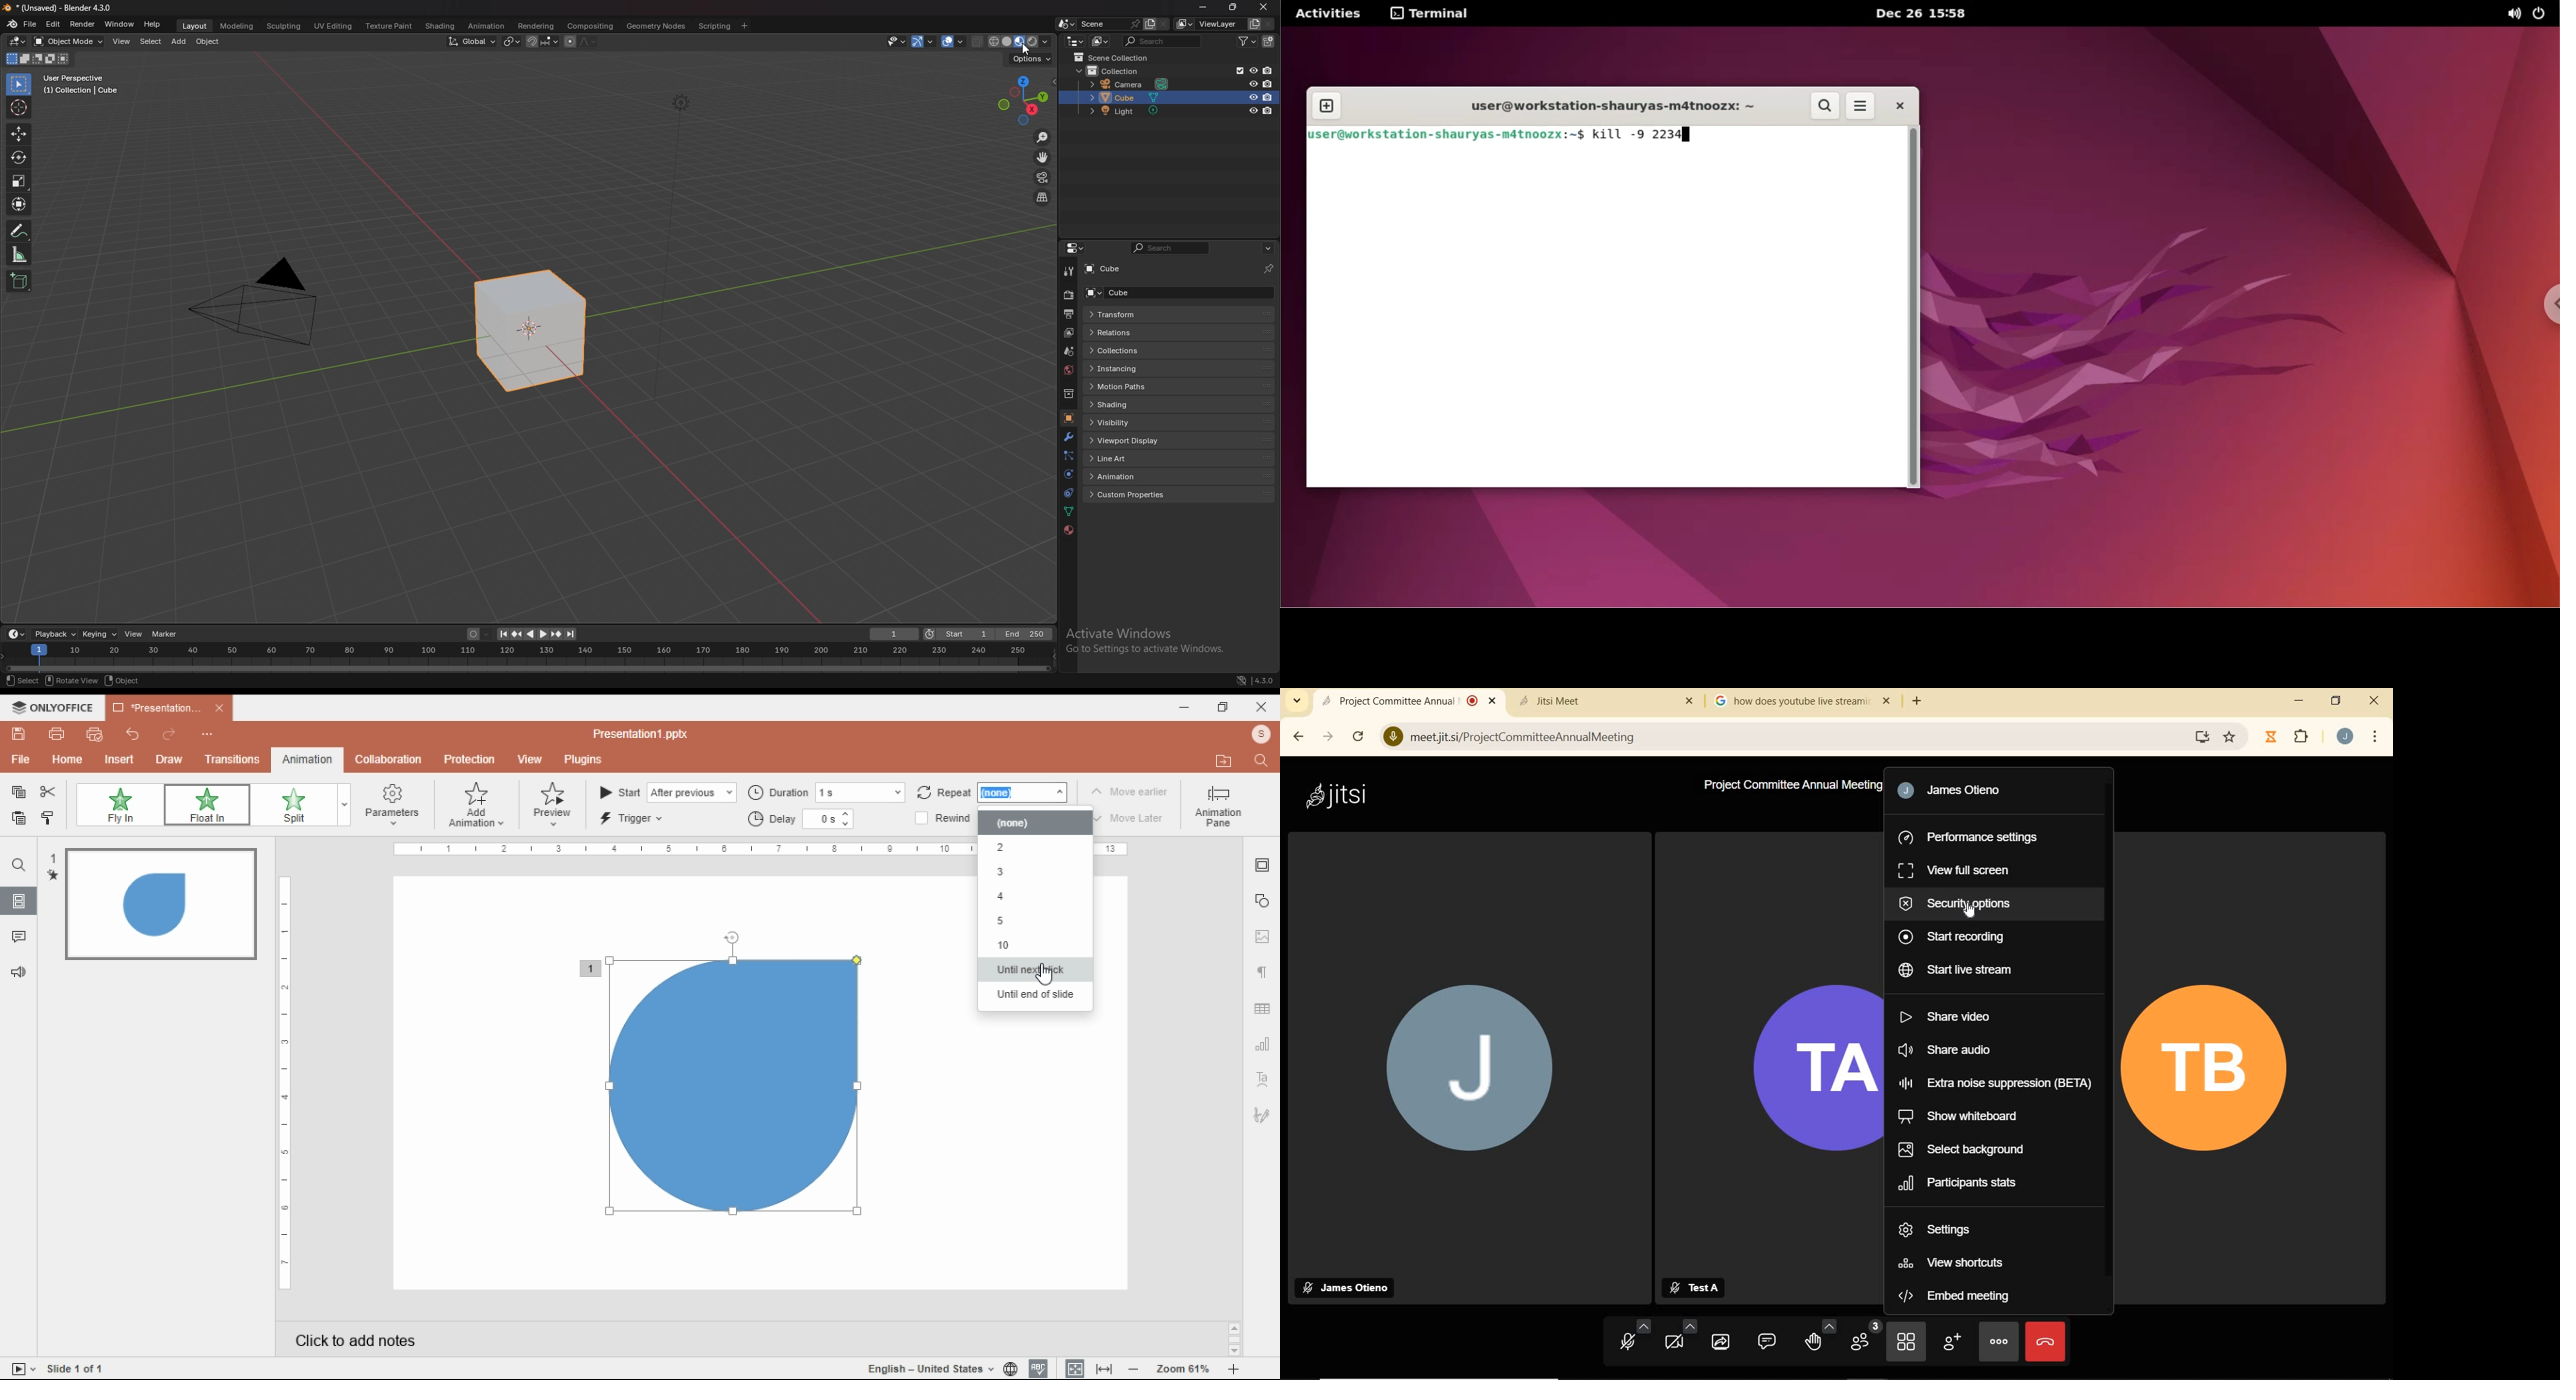 This screenshot has width=2576, height=1400. I want to click on scrollbar, so click(1913, 307).